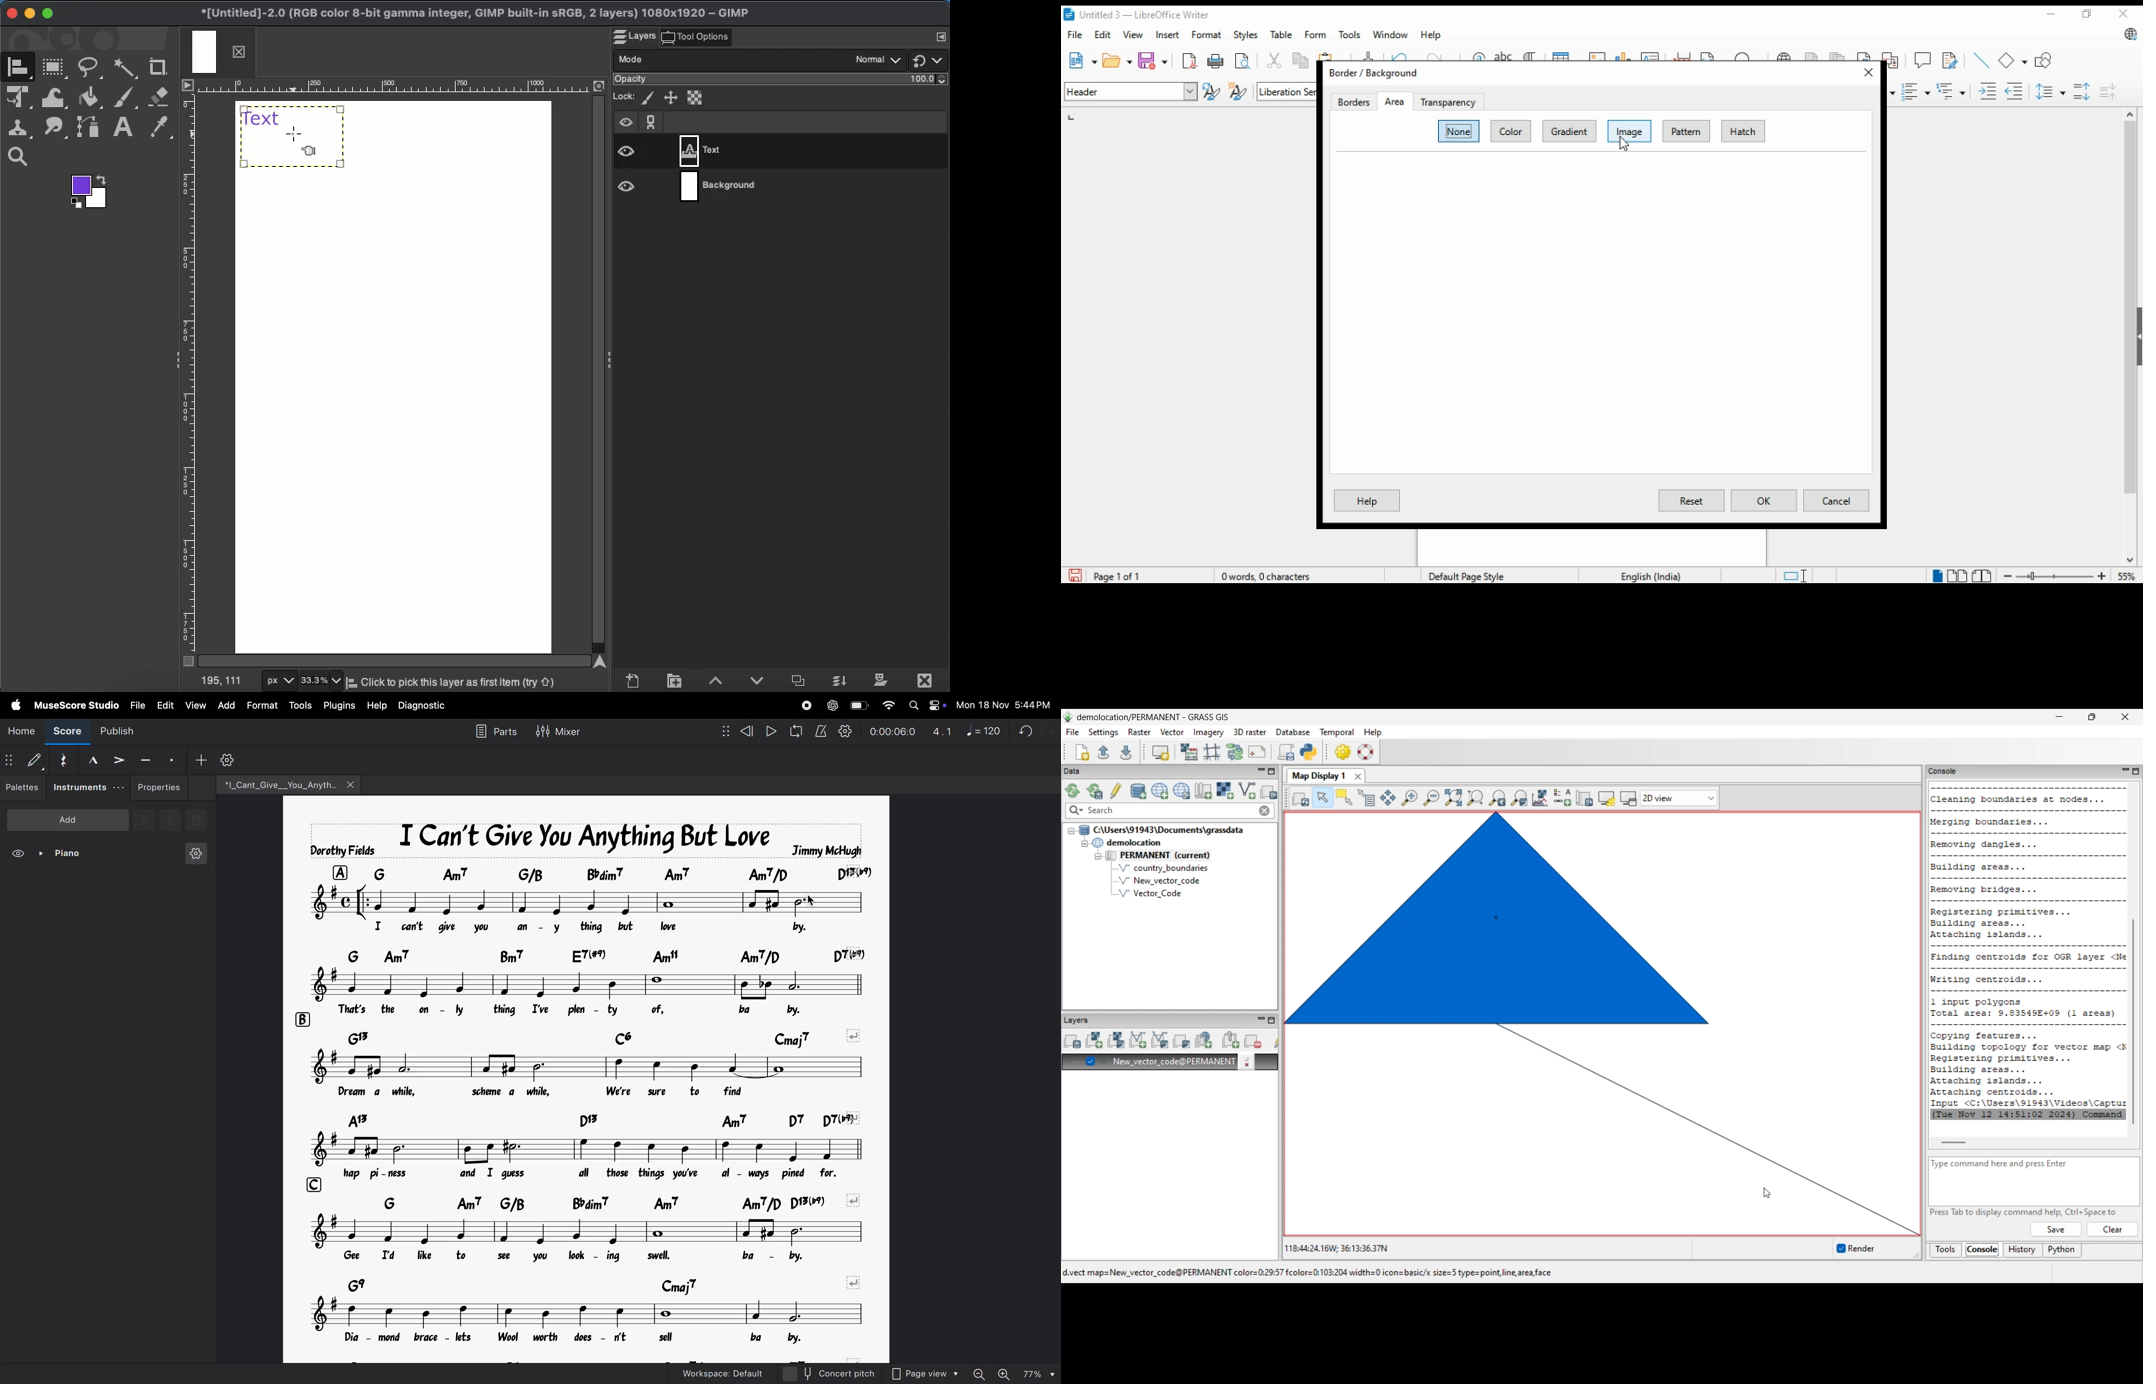  Describe the element at coordinates (674, 680) in the screenshot. I see `Create layer group` at that location.